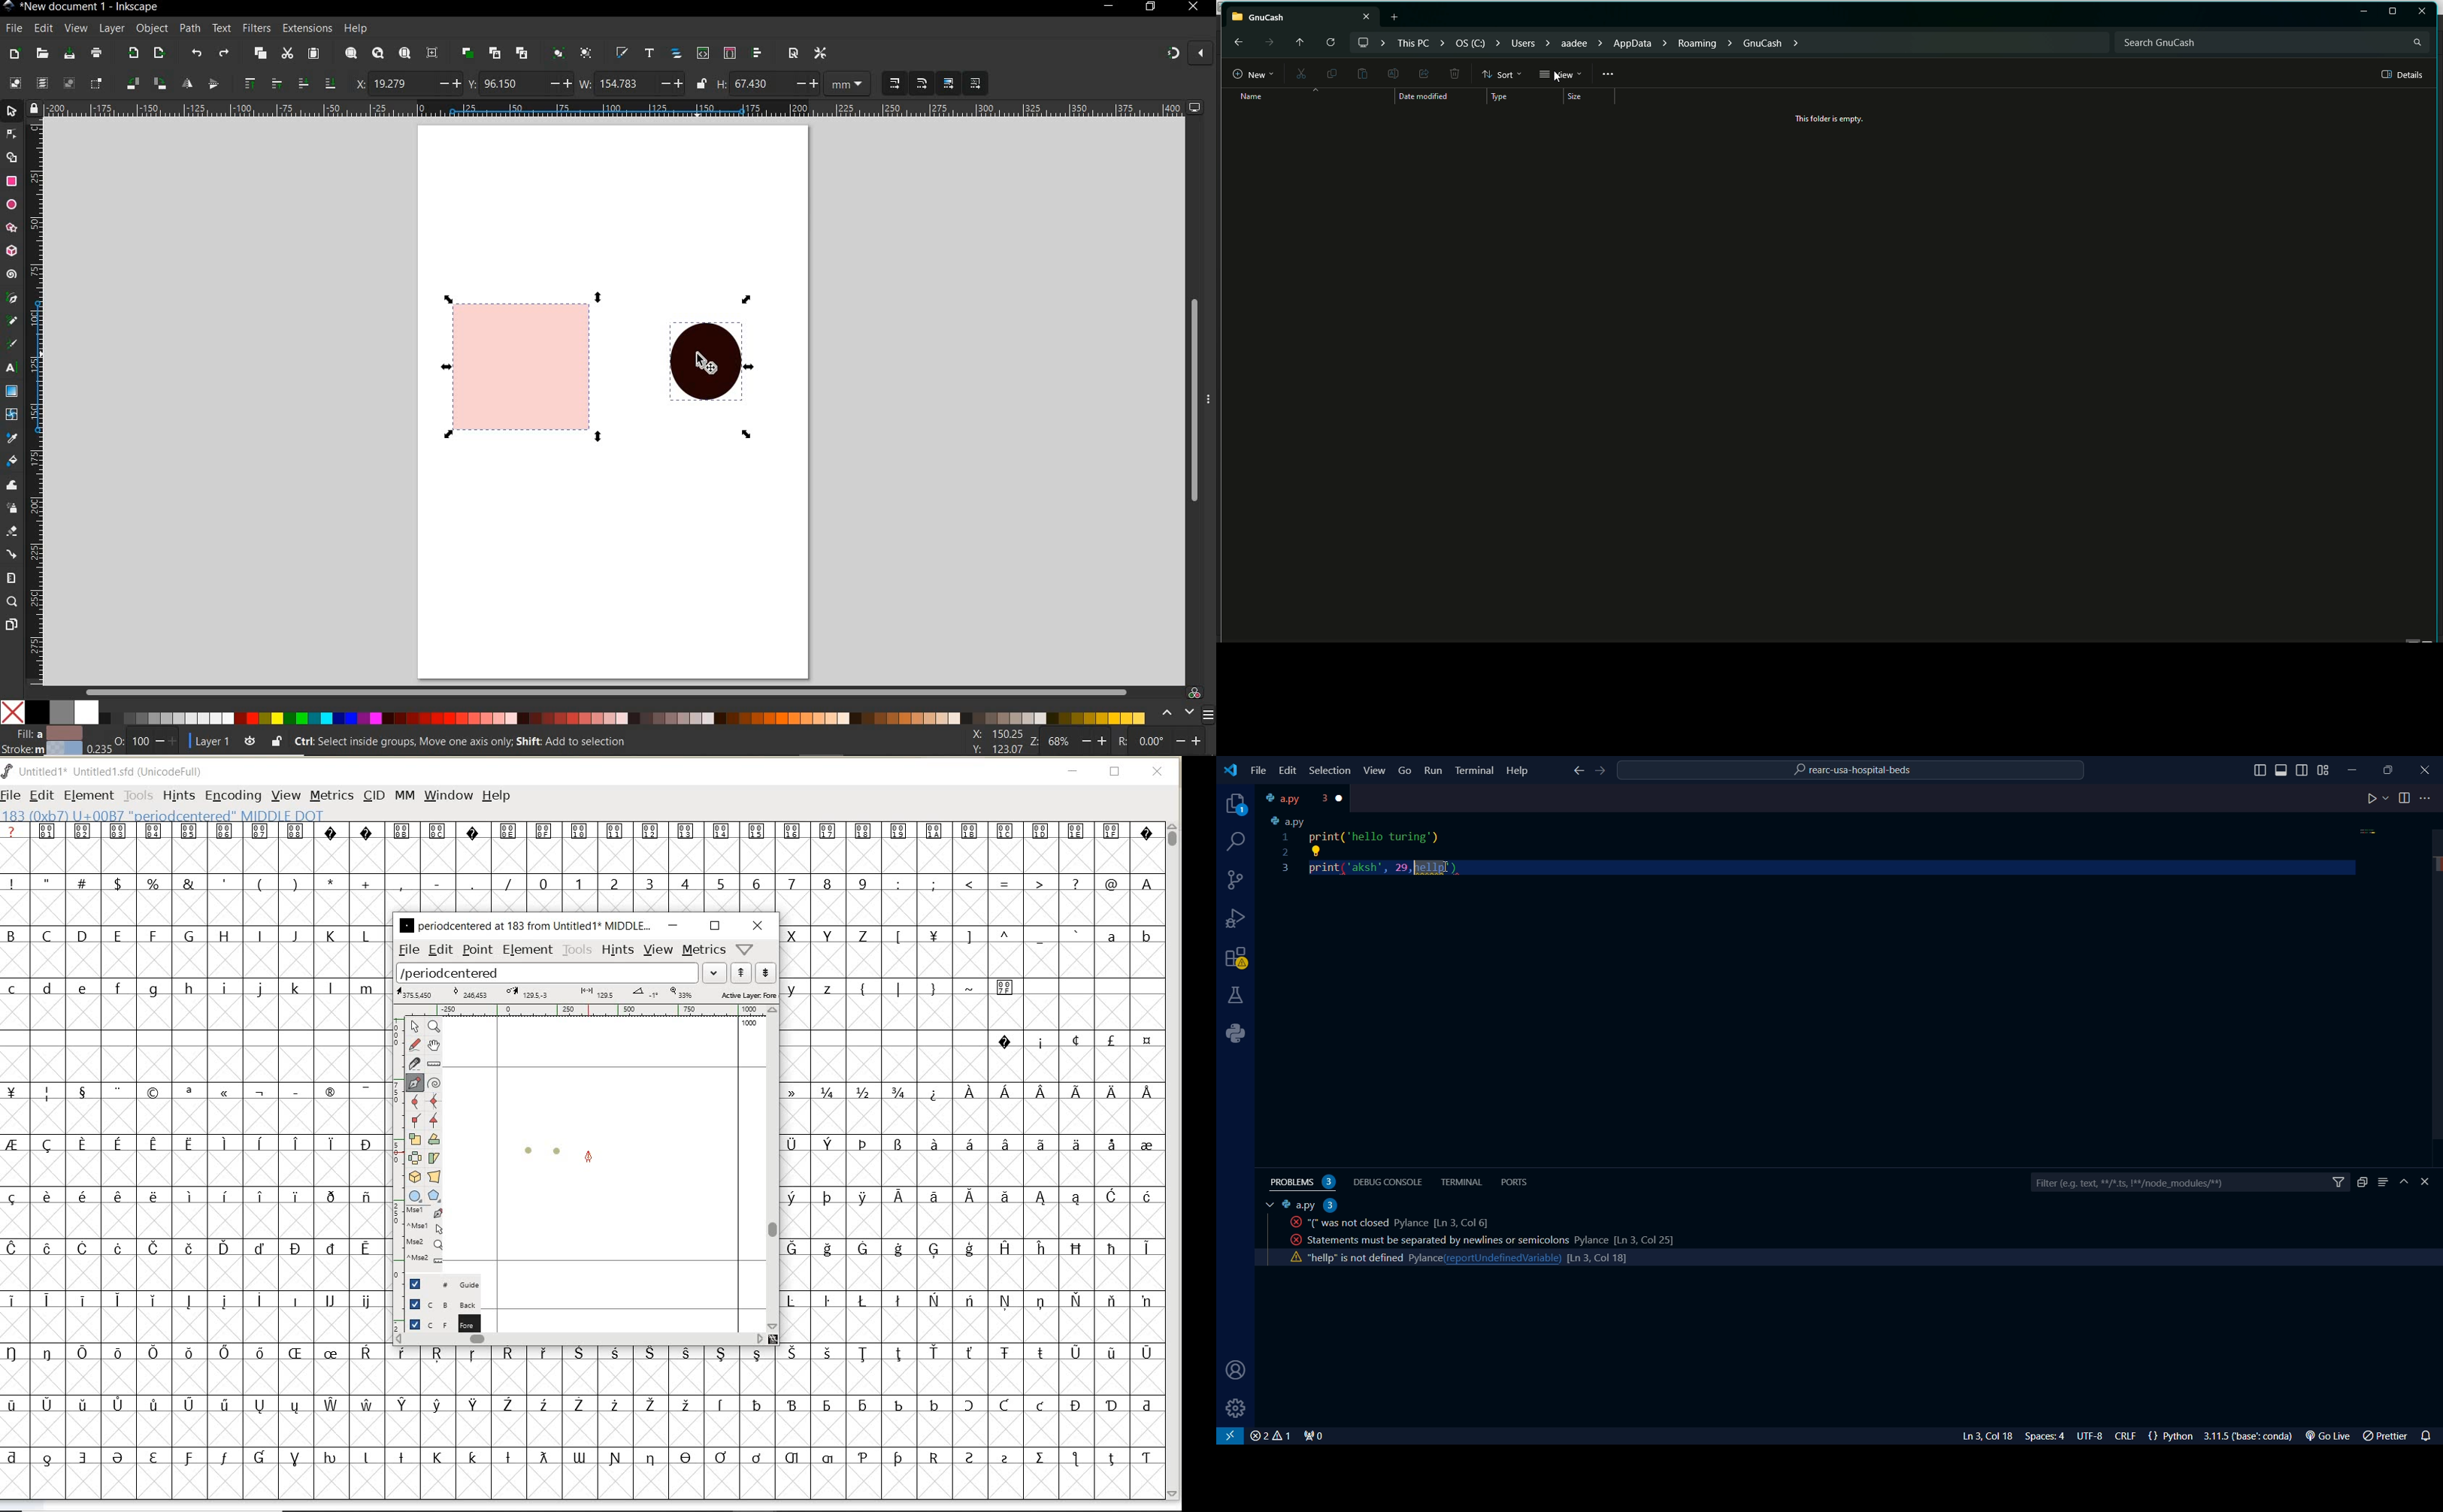  Describe the element at coordinates (440, 949) in the screenshot. I see `edit` at that location.